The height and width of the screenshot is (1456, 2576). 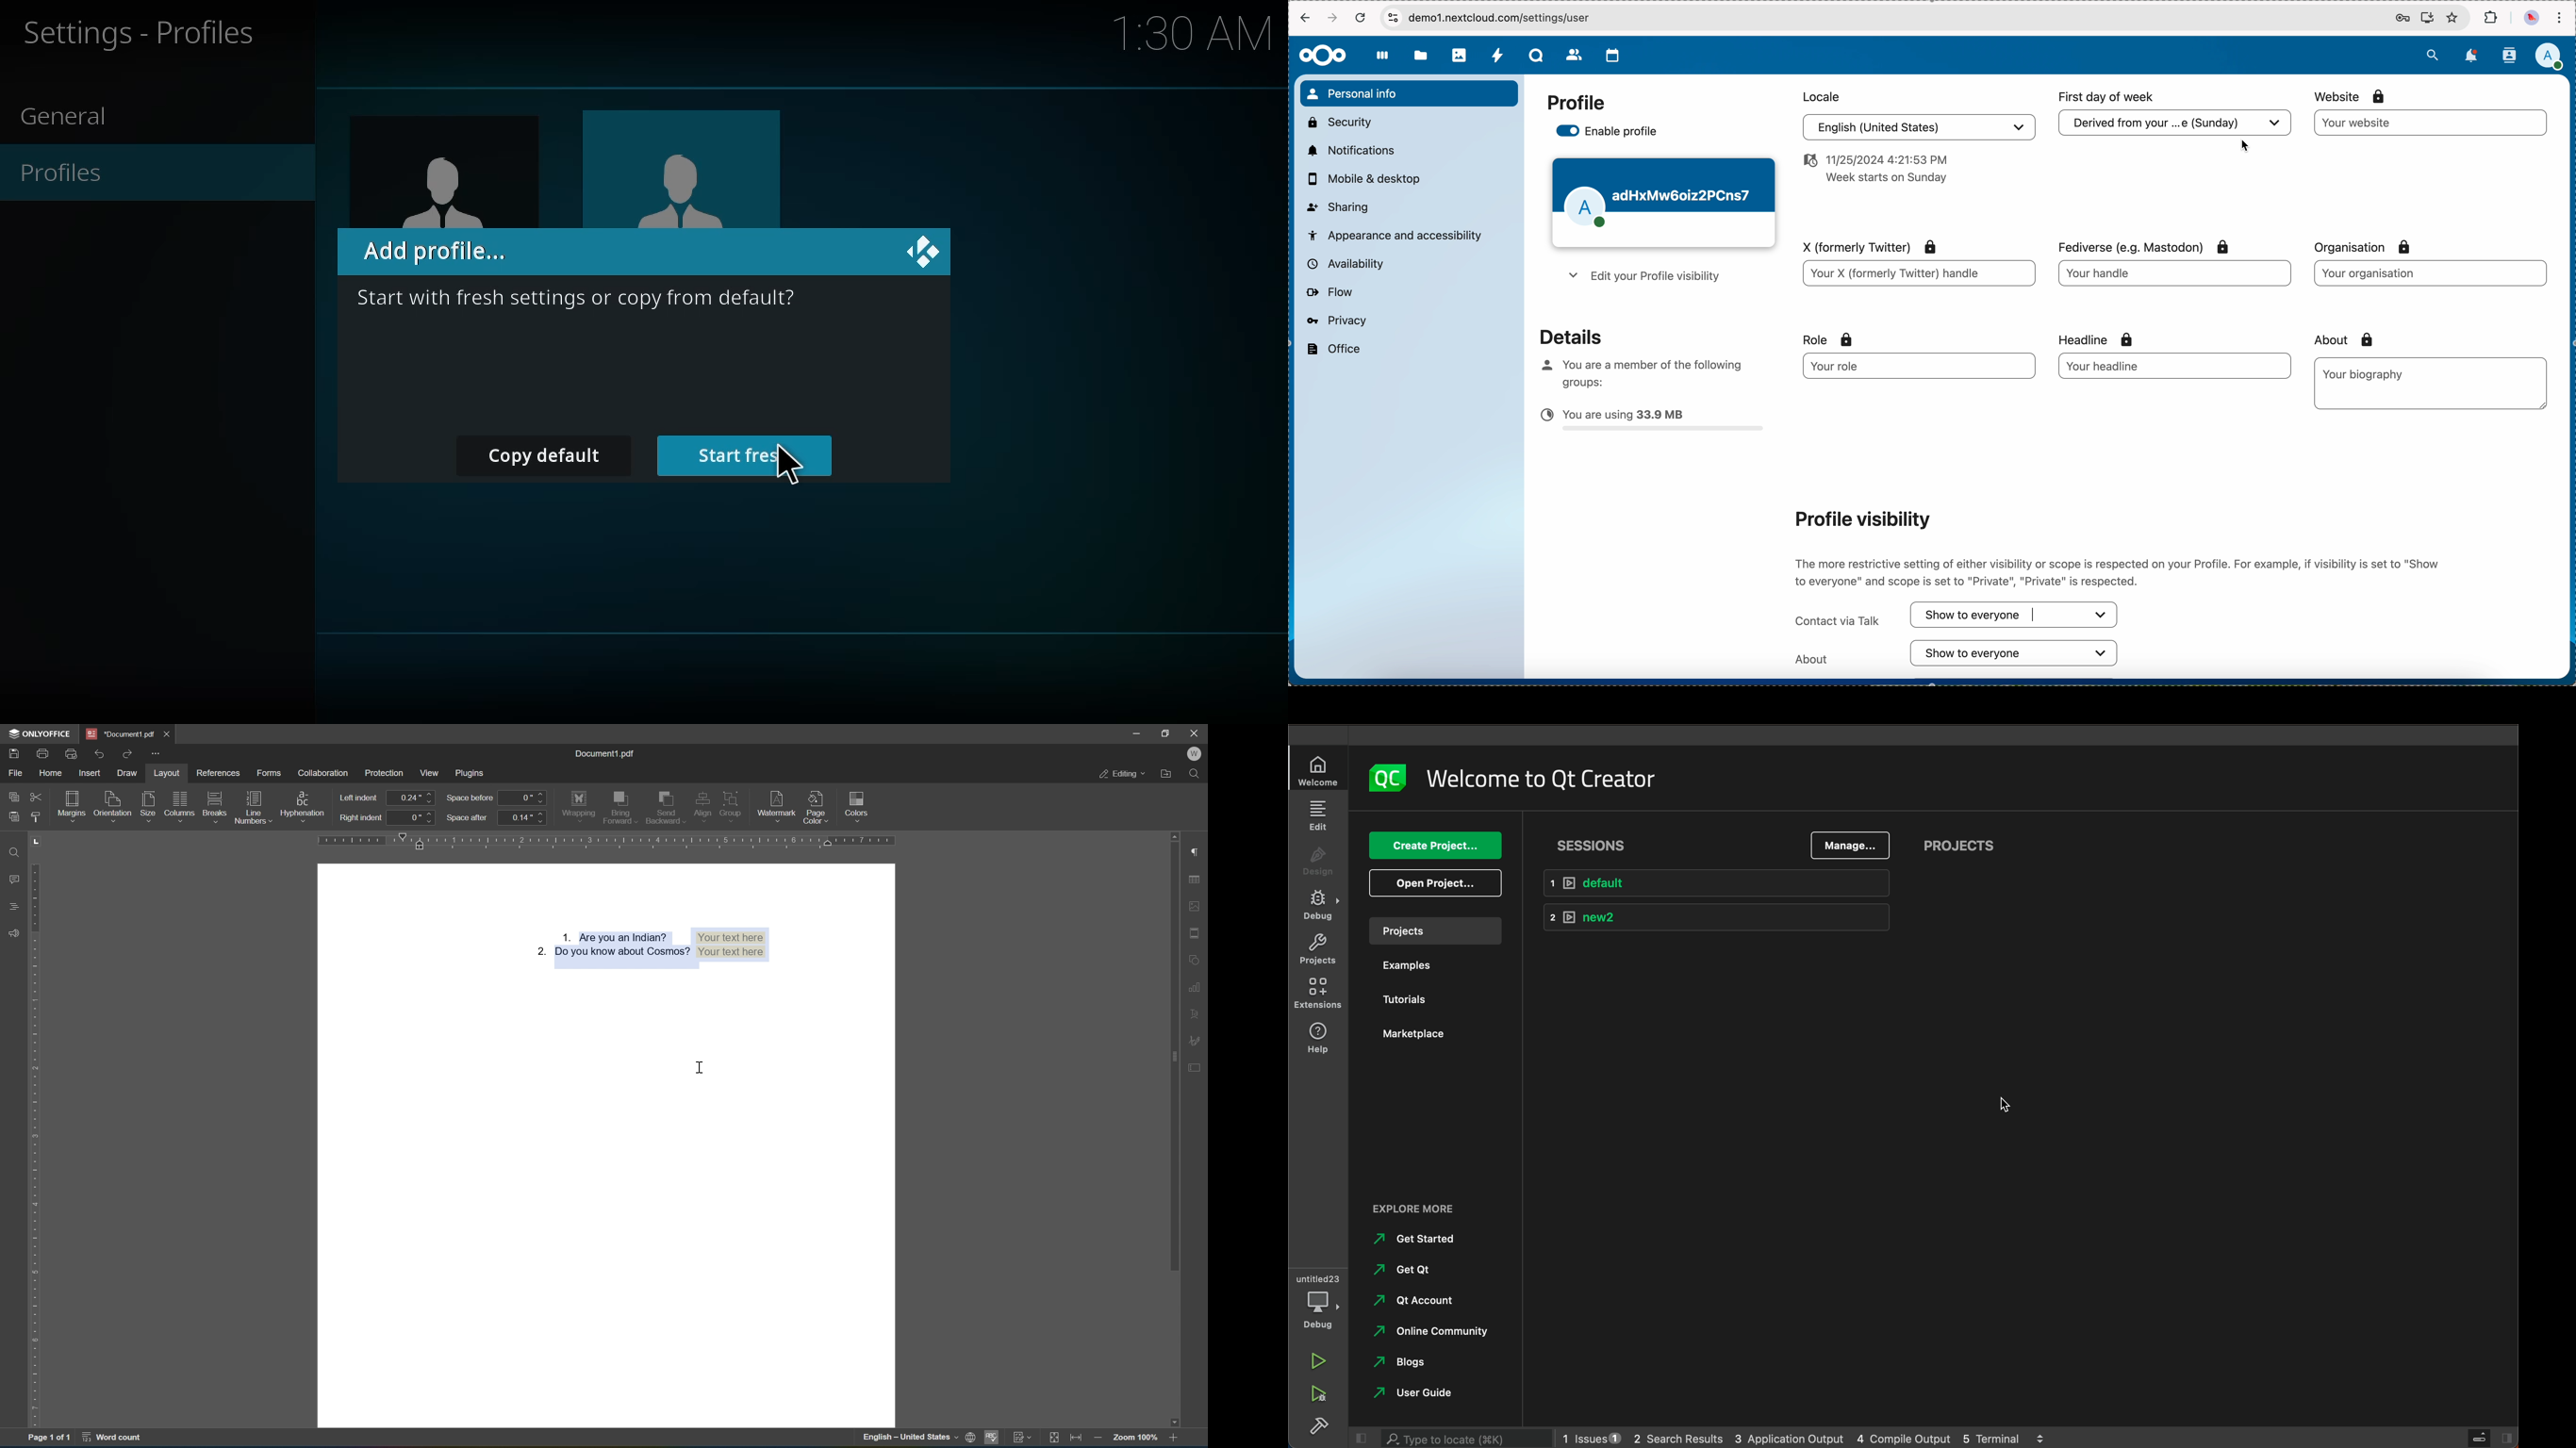 I want to click on click on user profile, so click(x=2552, y=57).